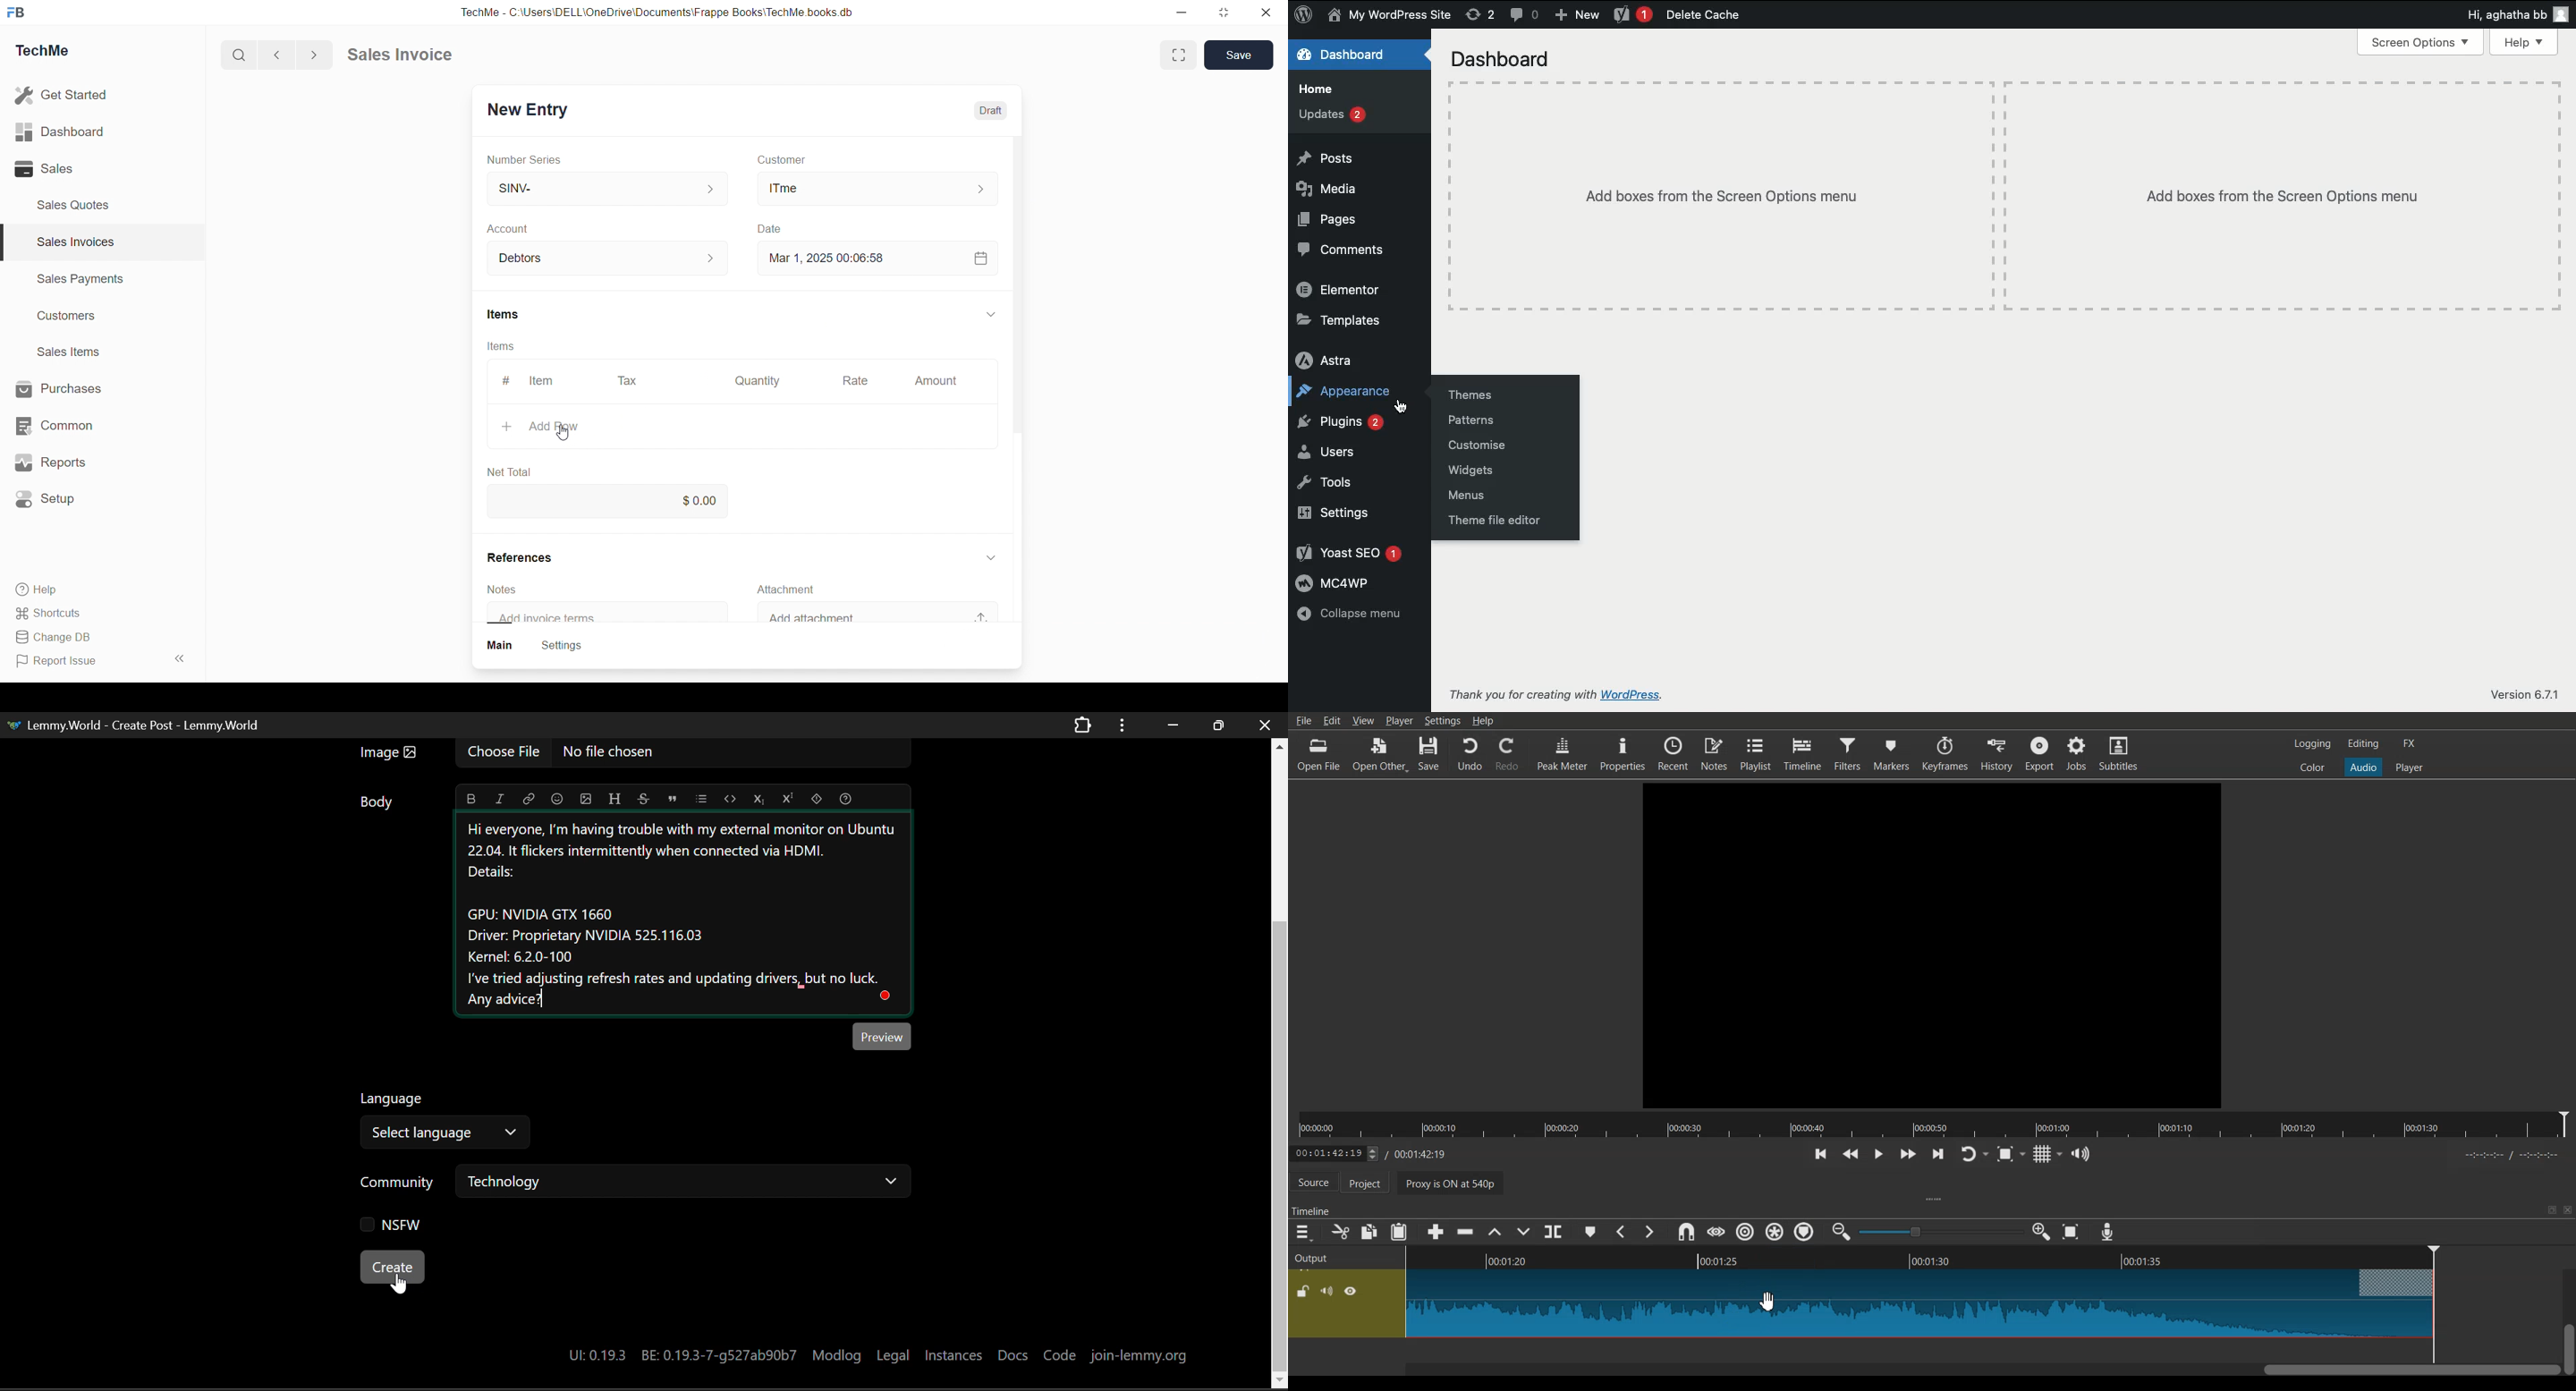 The width and height of the screenshot is (2576, 1400). What do you see at coordinates (1343, 1304) in the screenshot?
I see `options` at bounding box center [1343, 1304].